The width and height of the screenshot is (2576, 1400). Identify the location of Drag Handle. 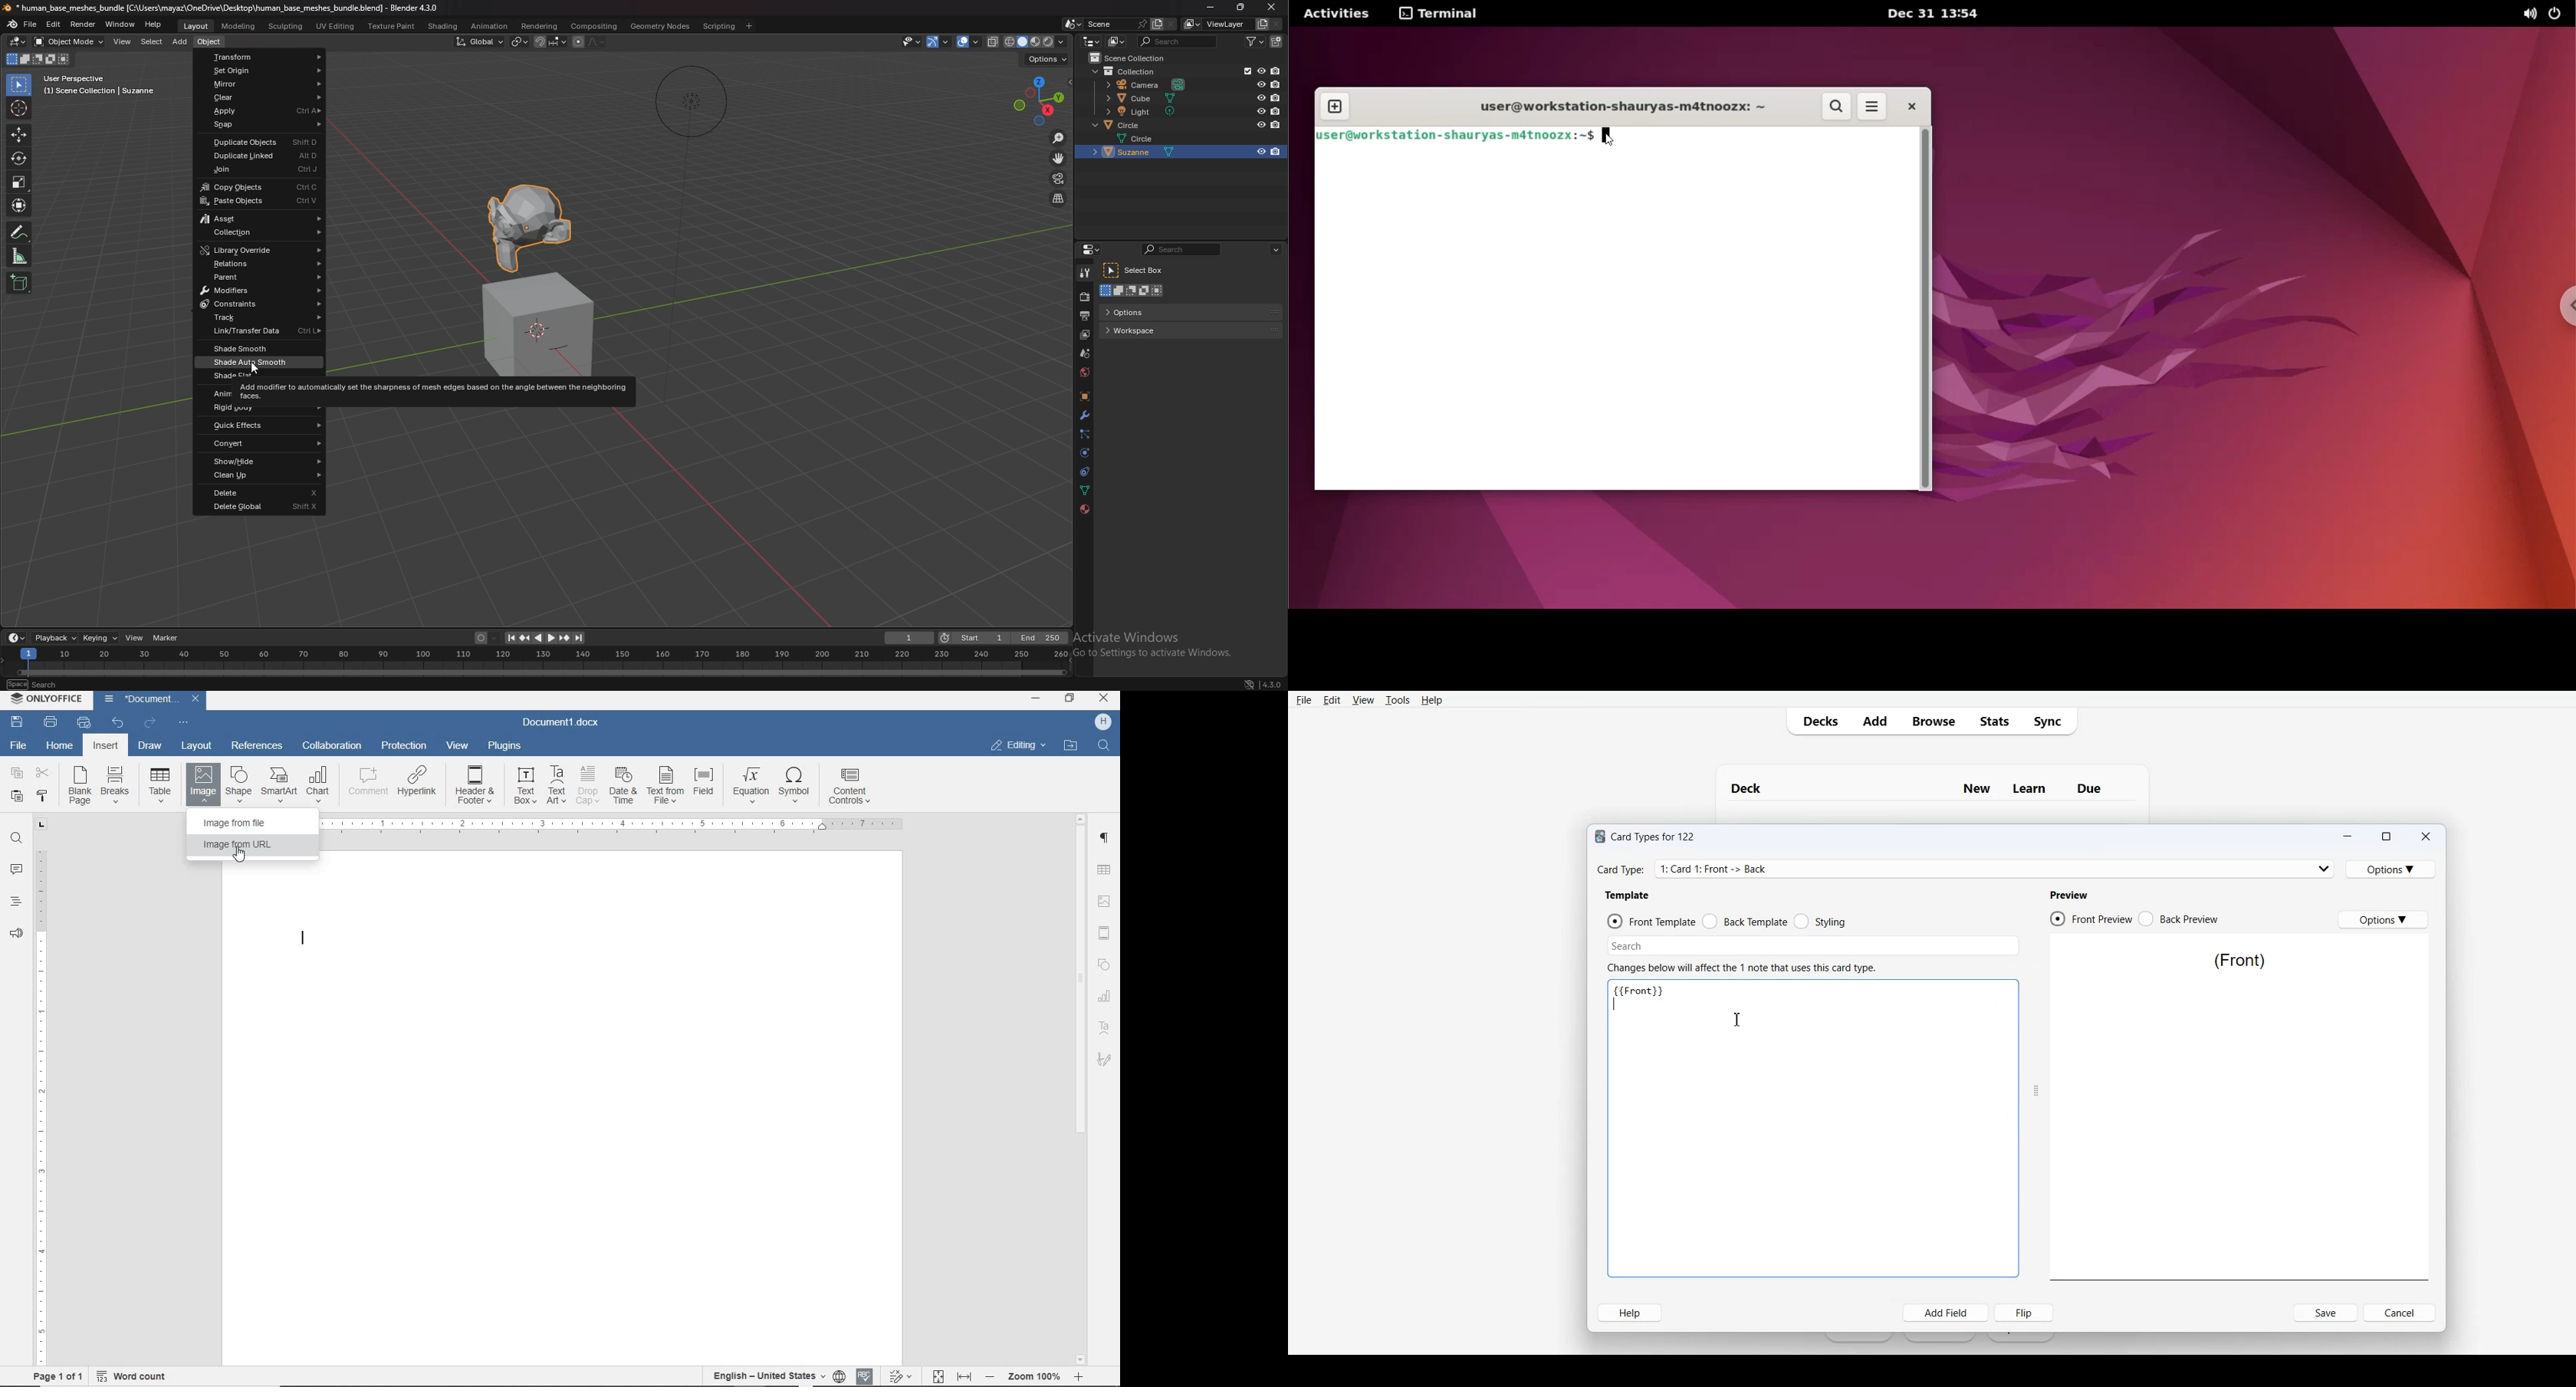
(2036, 1092).